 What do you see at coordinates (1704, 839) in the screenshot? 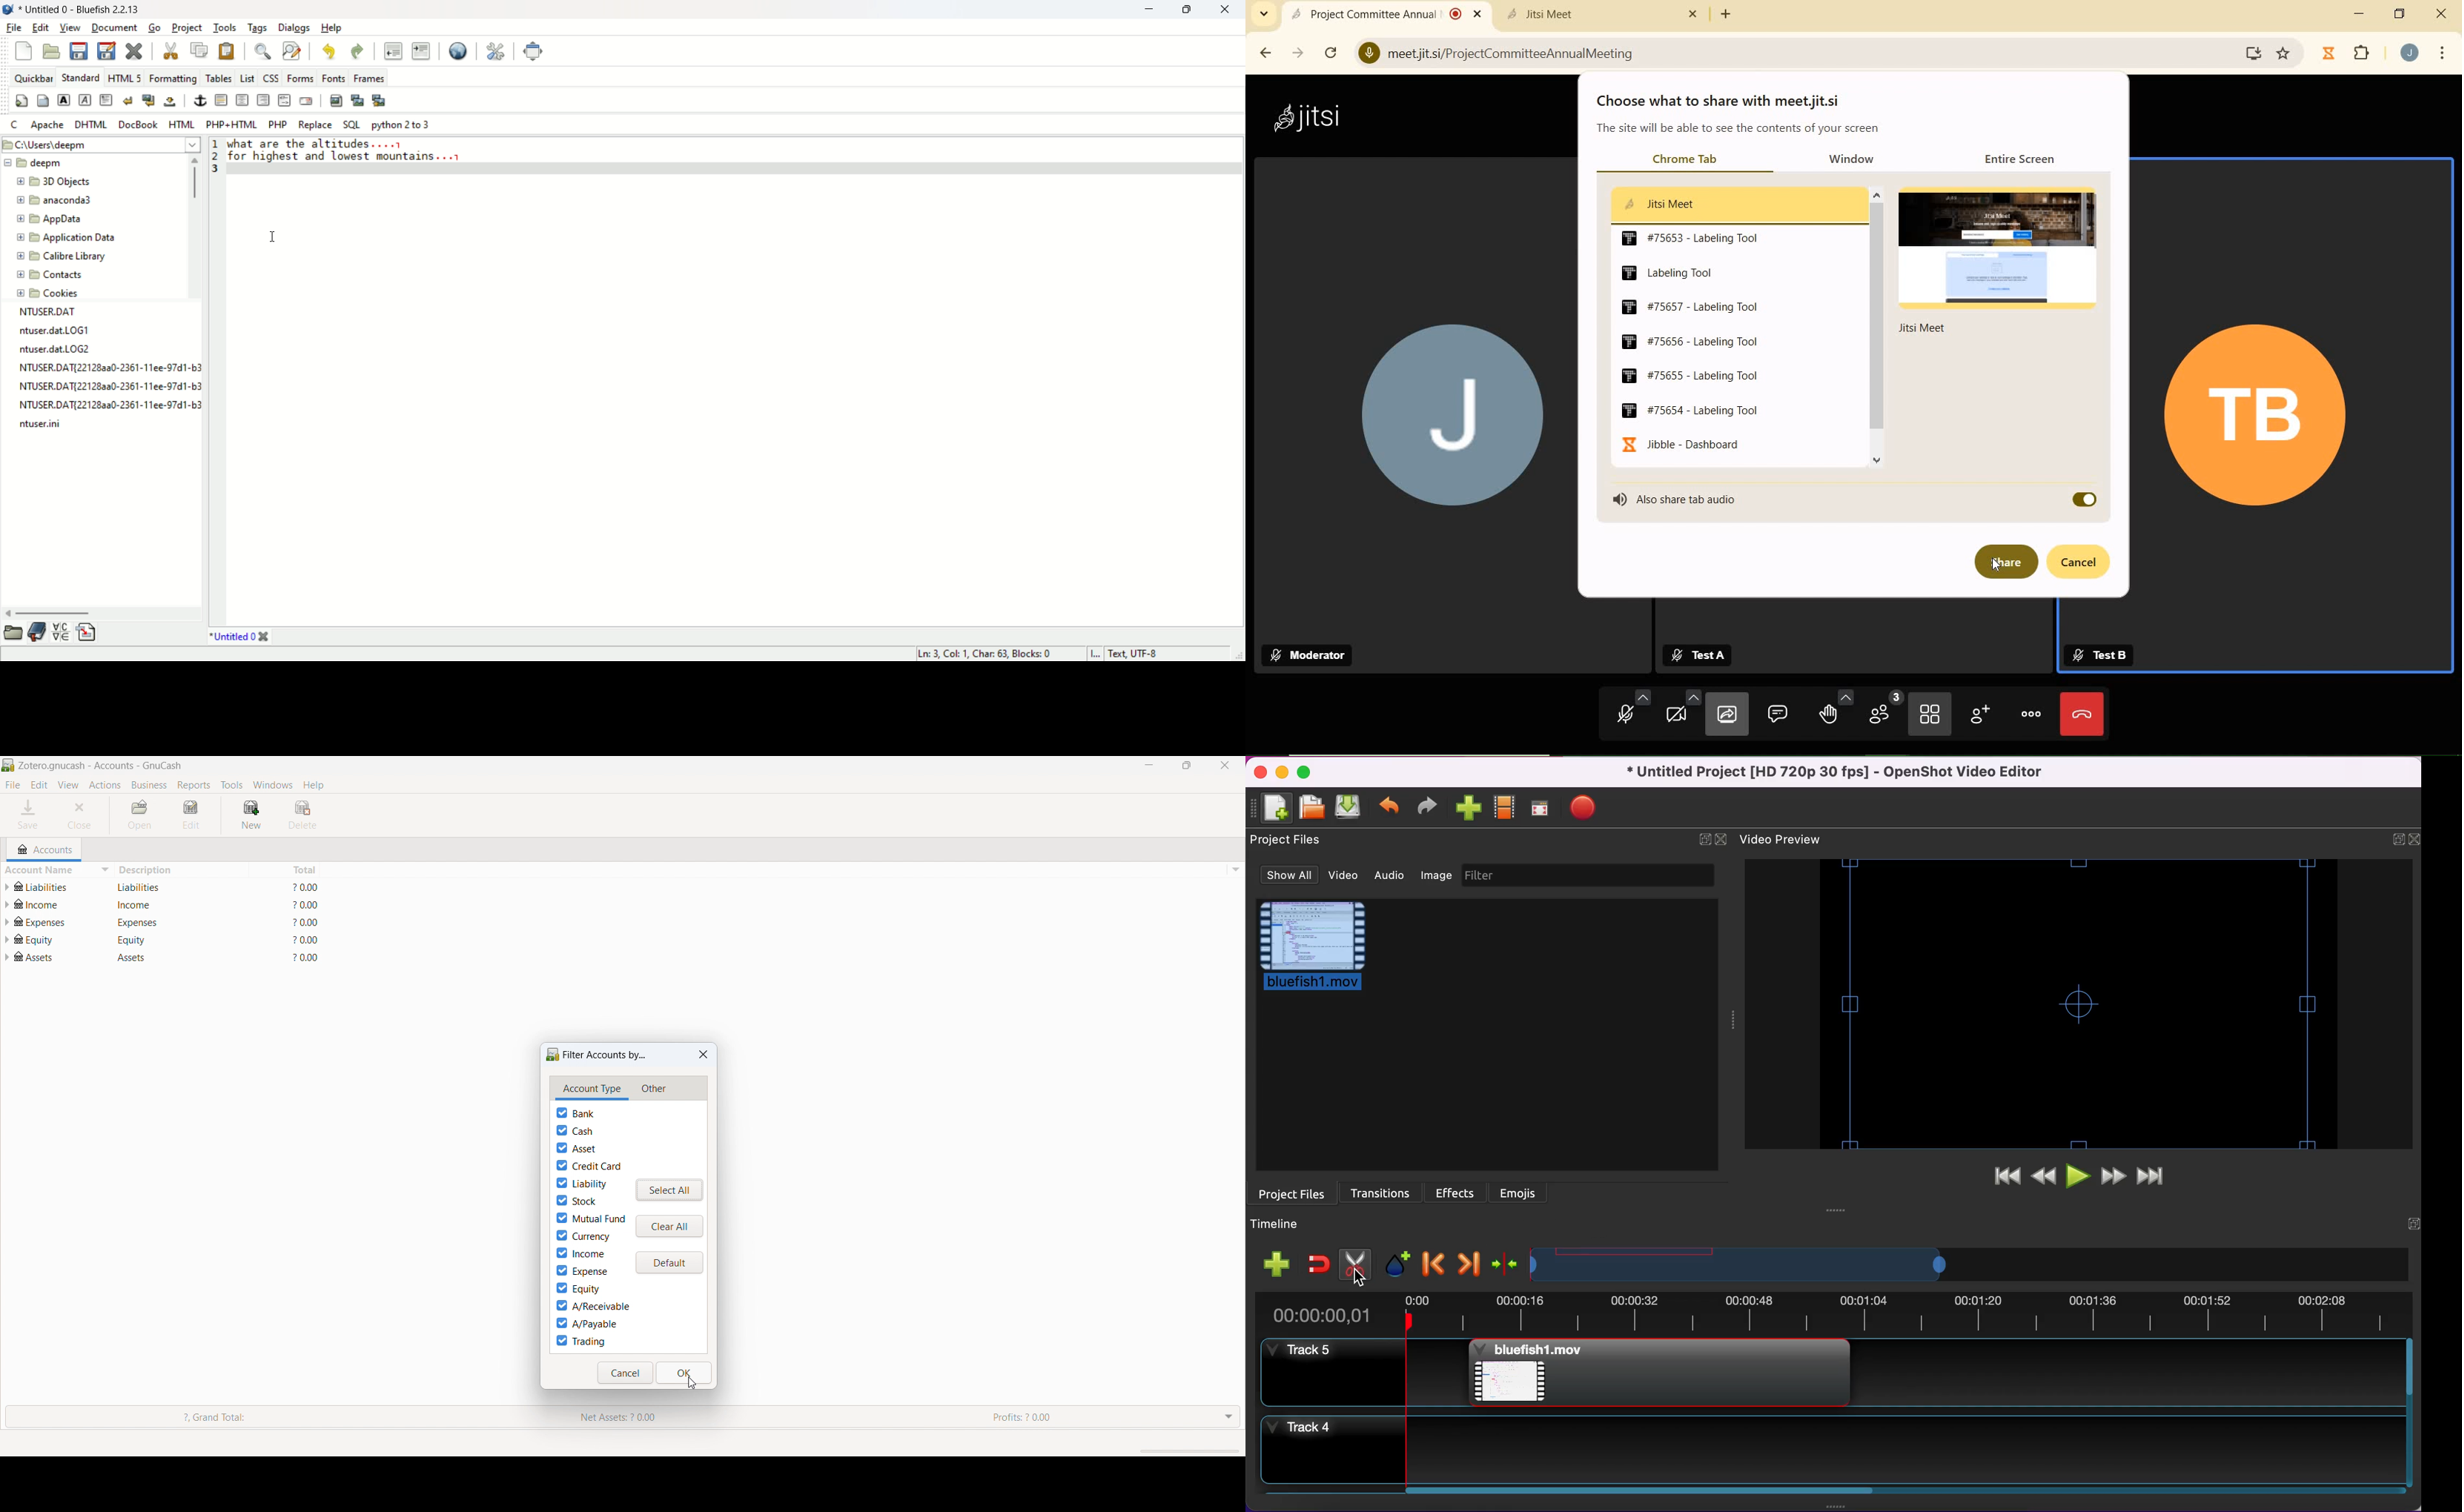
I see `expand/hide` at bounding box center [1704, 839].